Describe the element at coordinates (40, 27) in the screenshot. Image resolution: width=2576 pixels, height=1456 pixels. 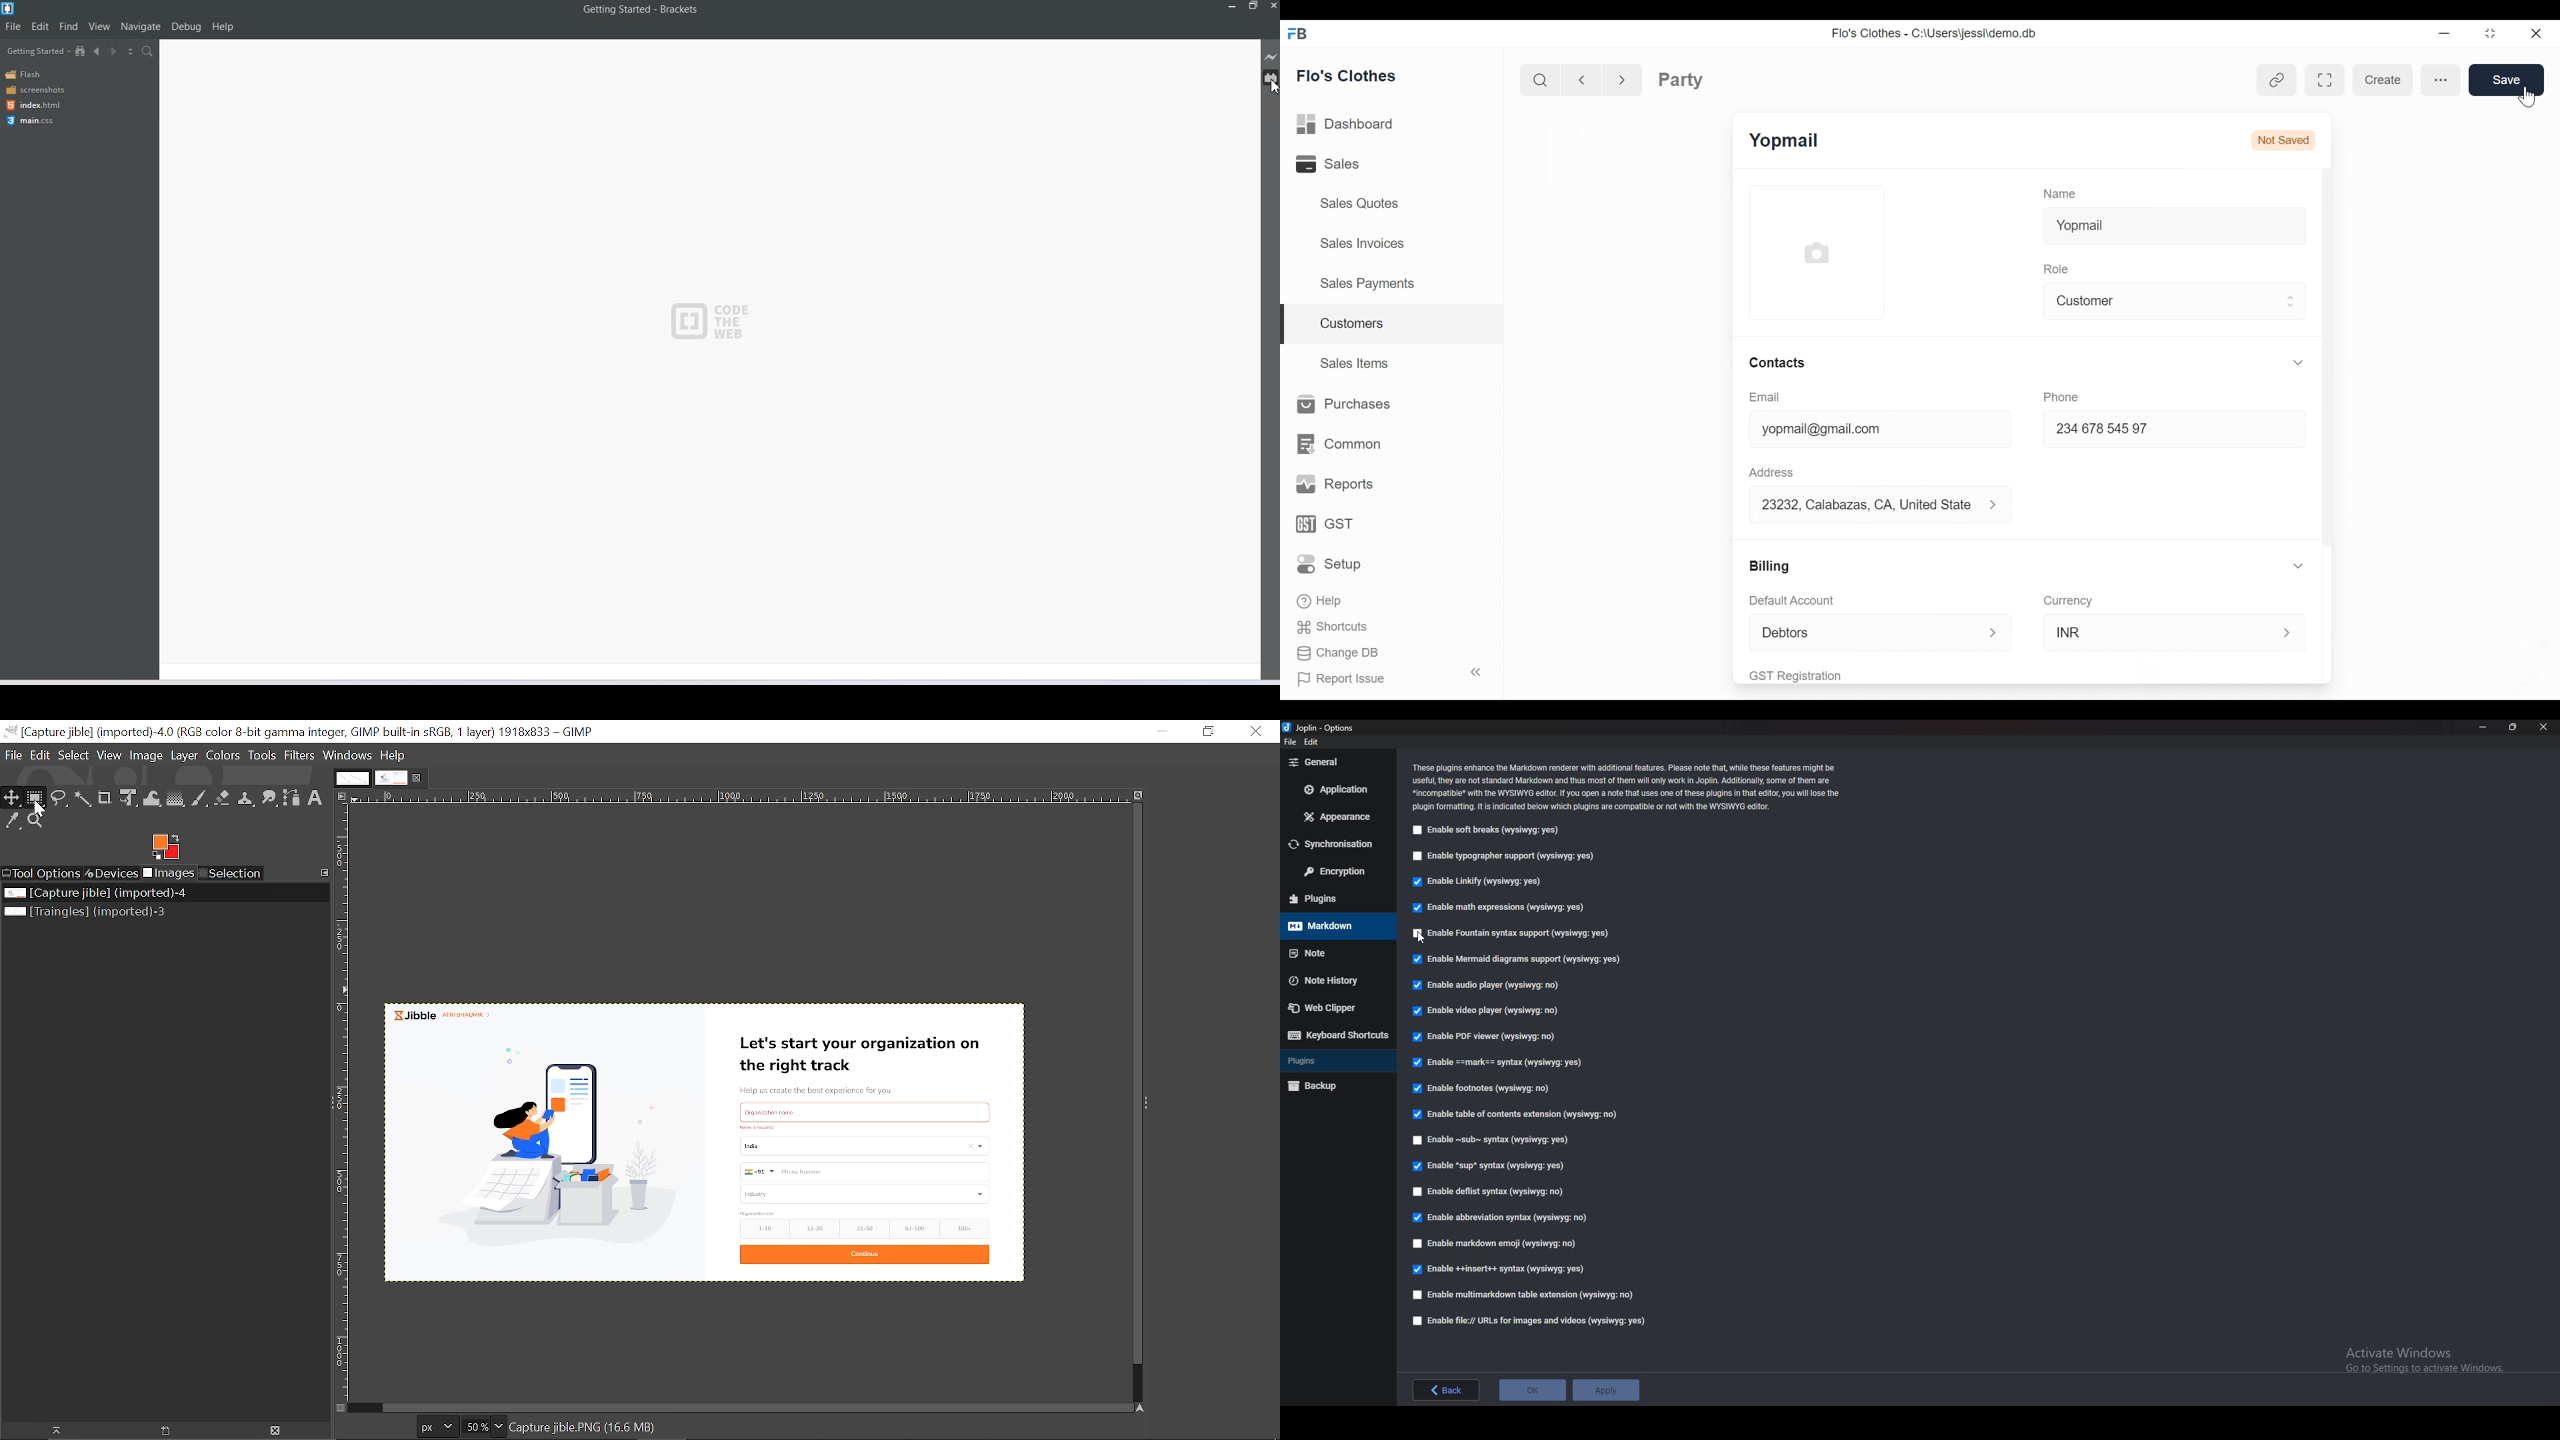
I see `Edit` at that location.